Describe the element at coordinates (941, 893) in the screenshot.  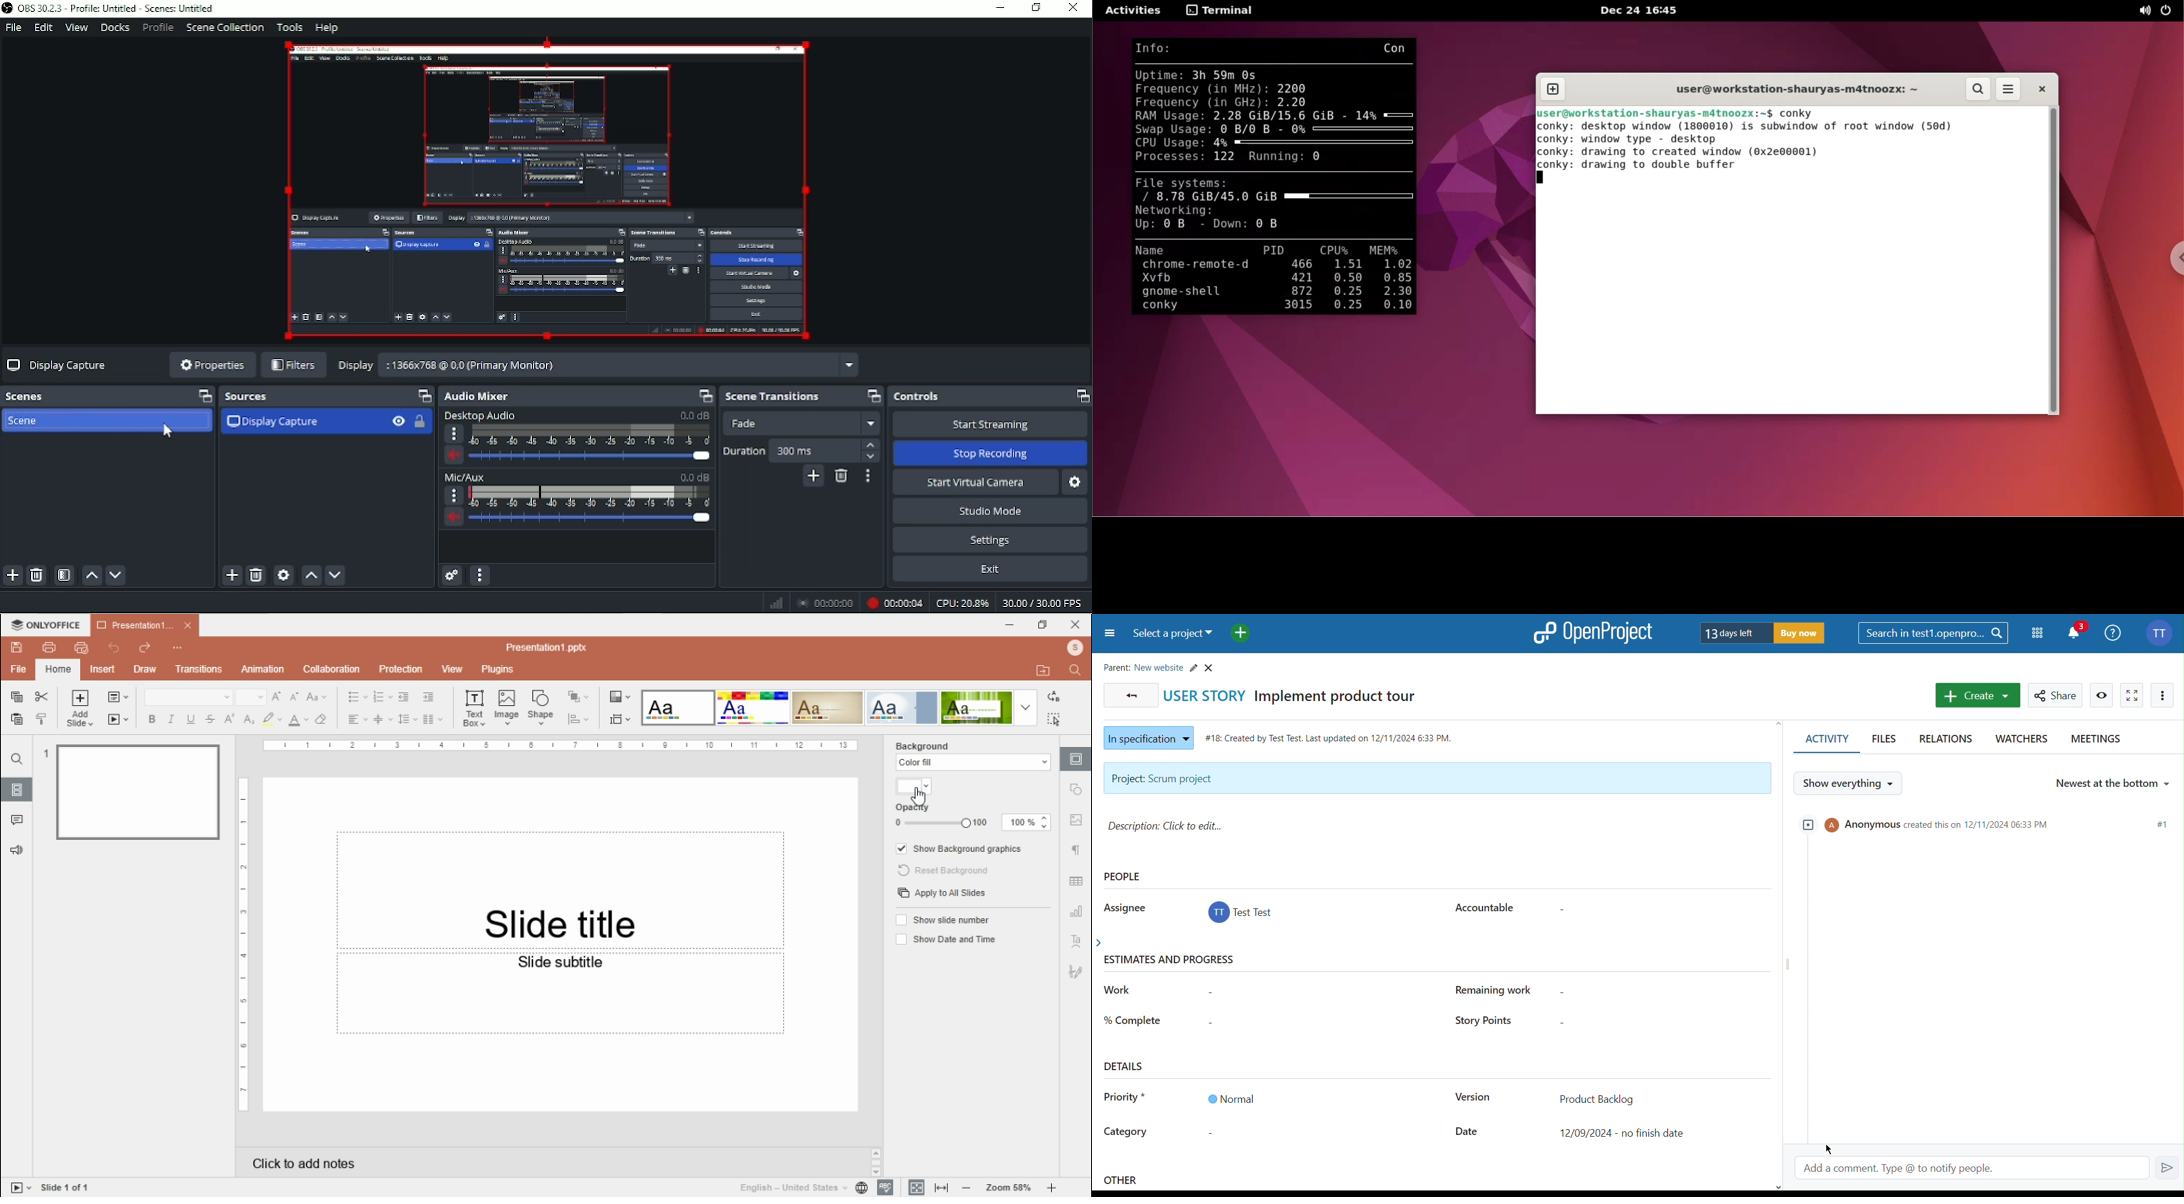
I see `apply to all slides` at that location.